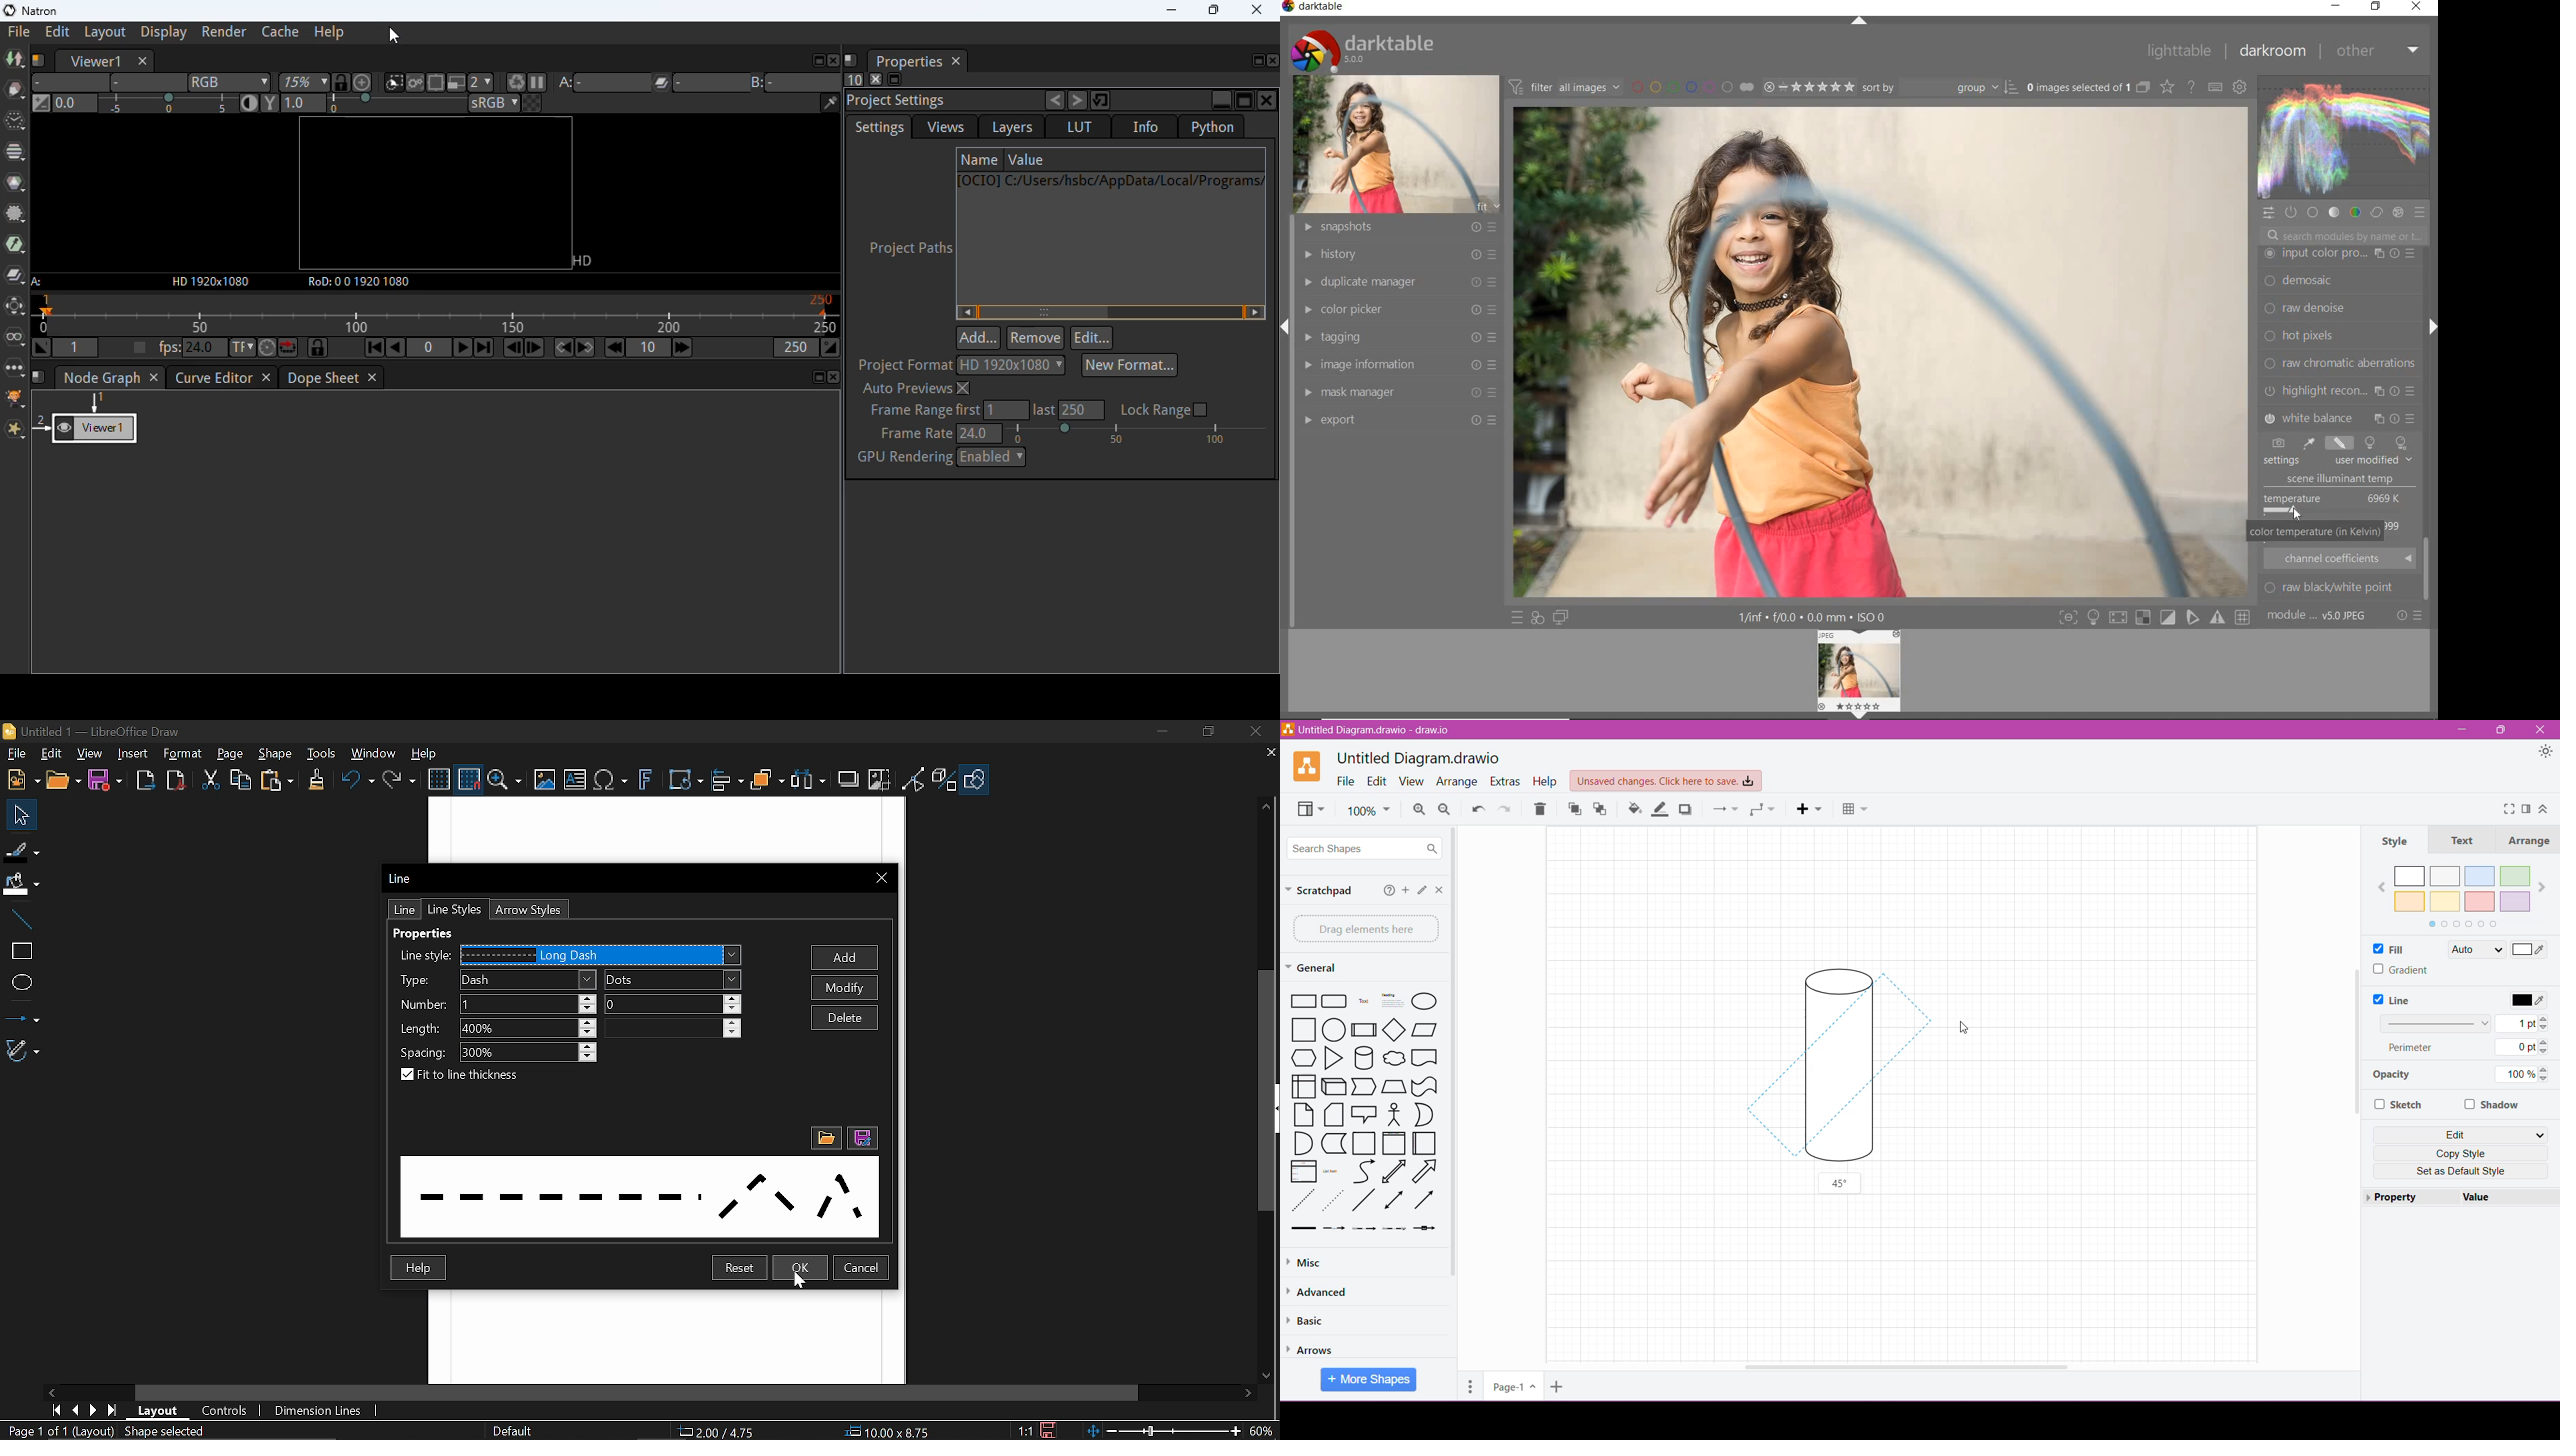 The width and height of the screenshot is (2576, 1456). Describe the element at coordinates (1692, 86) in the screenshot. I see `filter by image color label` at that location.